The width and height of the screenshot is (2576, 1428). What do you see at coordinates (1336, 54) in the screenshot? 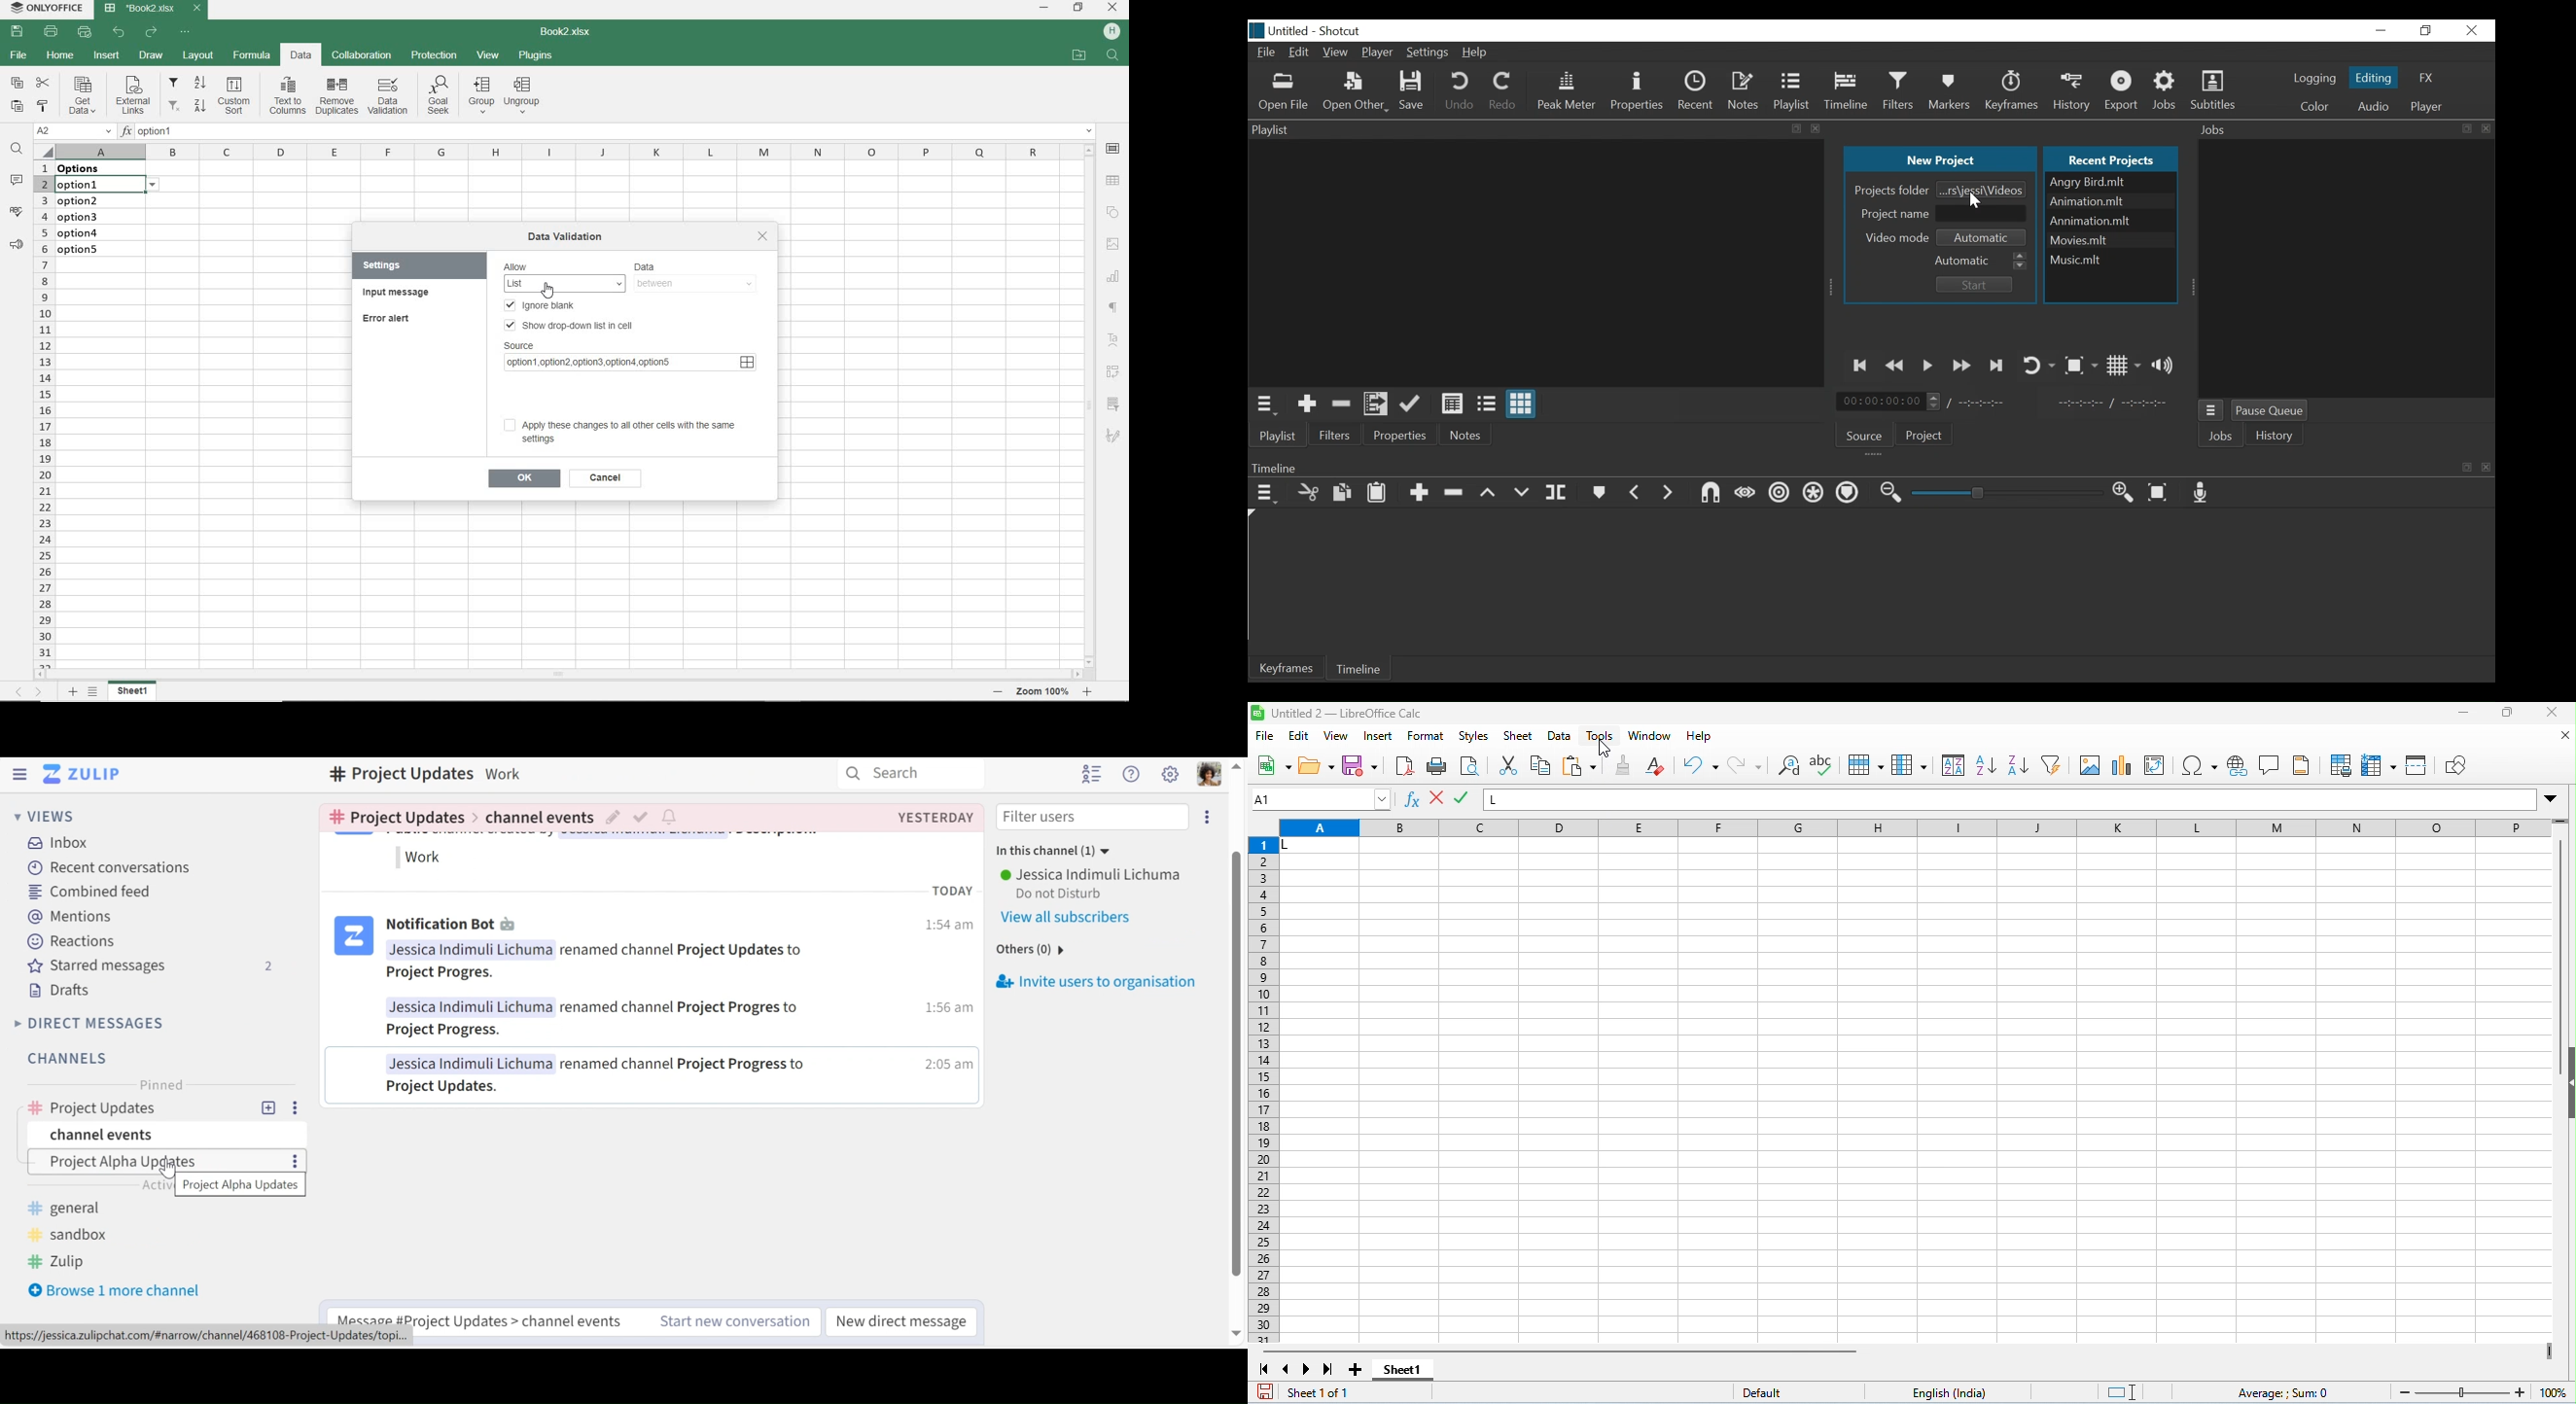
I see `View` at bounding box center [1336, 54].